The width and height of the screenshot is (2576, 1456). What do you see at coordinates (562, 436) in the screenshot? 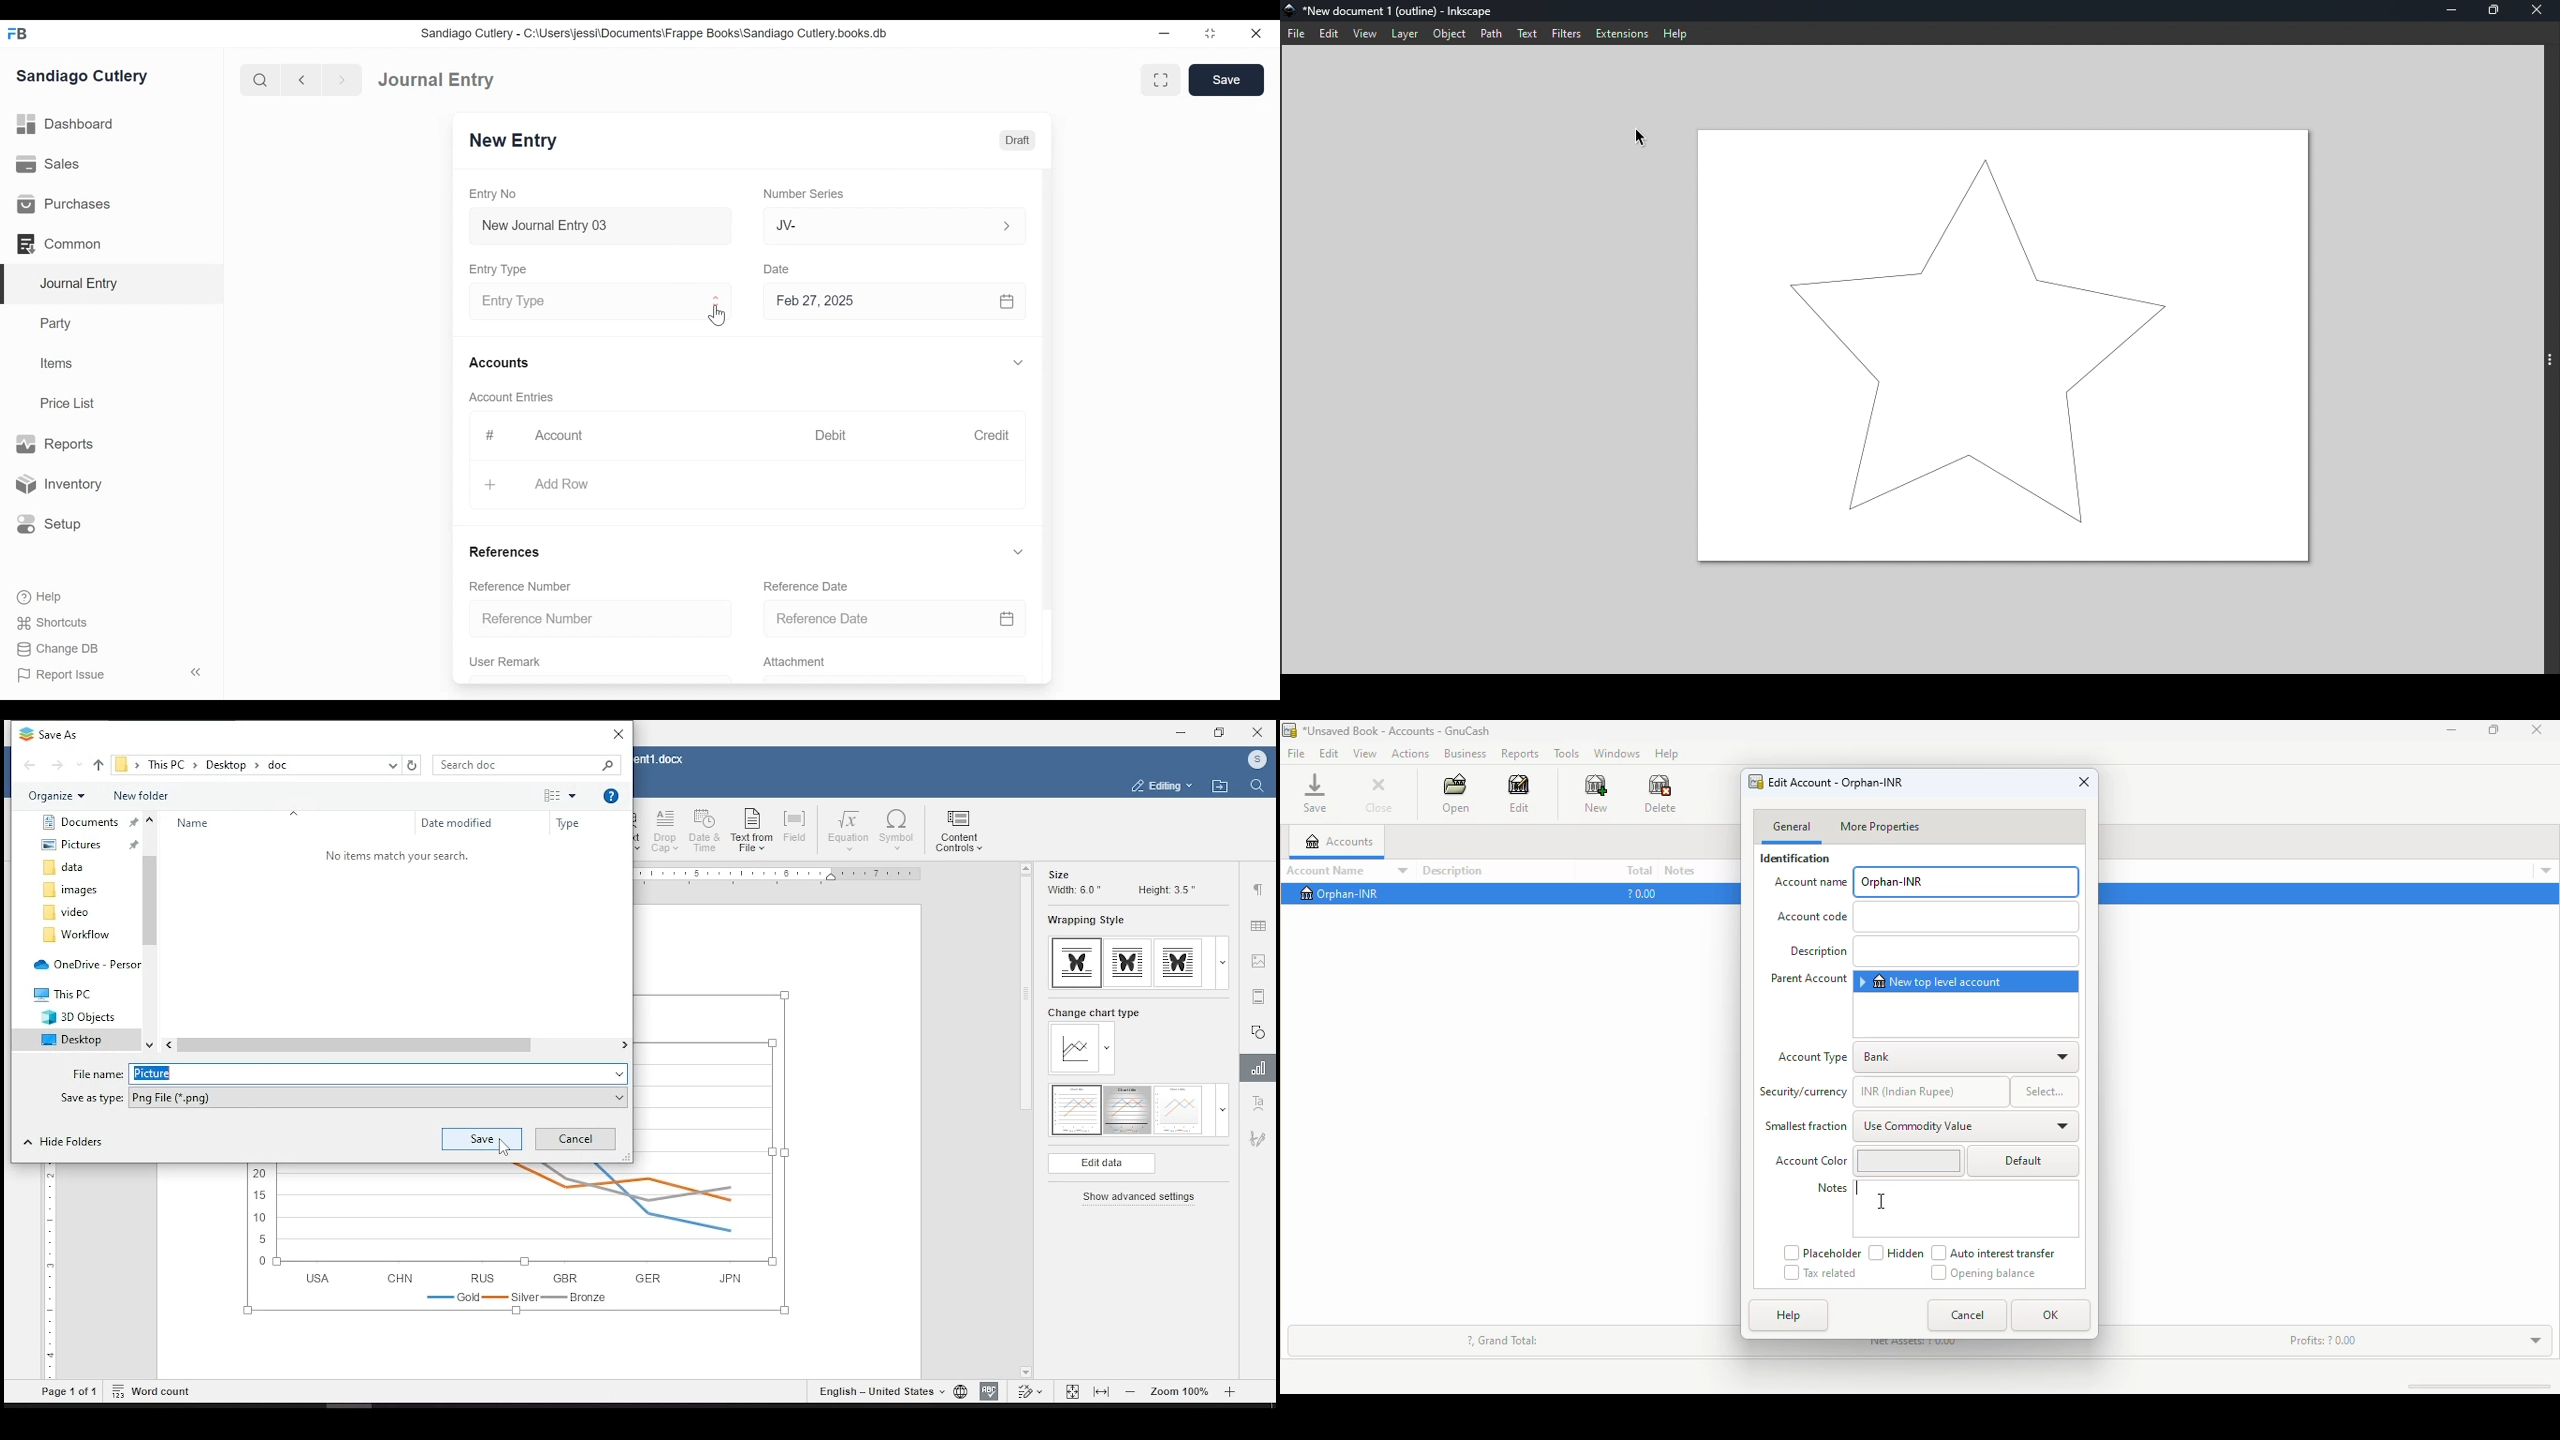
I see `Account` at bounding box center [562, 436].